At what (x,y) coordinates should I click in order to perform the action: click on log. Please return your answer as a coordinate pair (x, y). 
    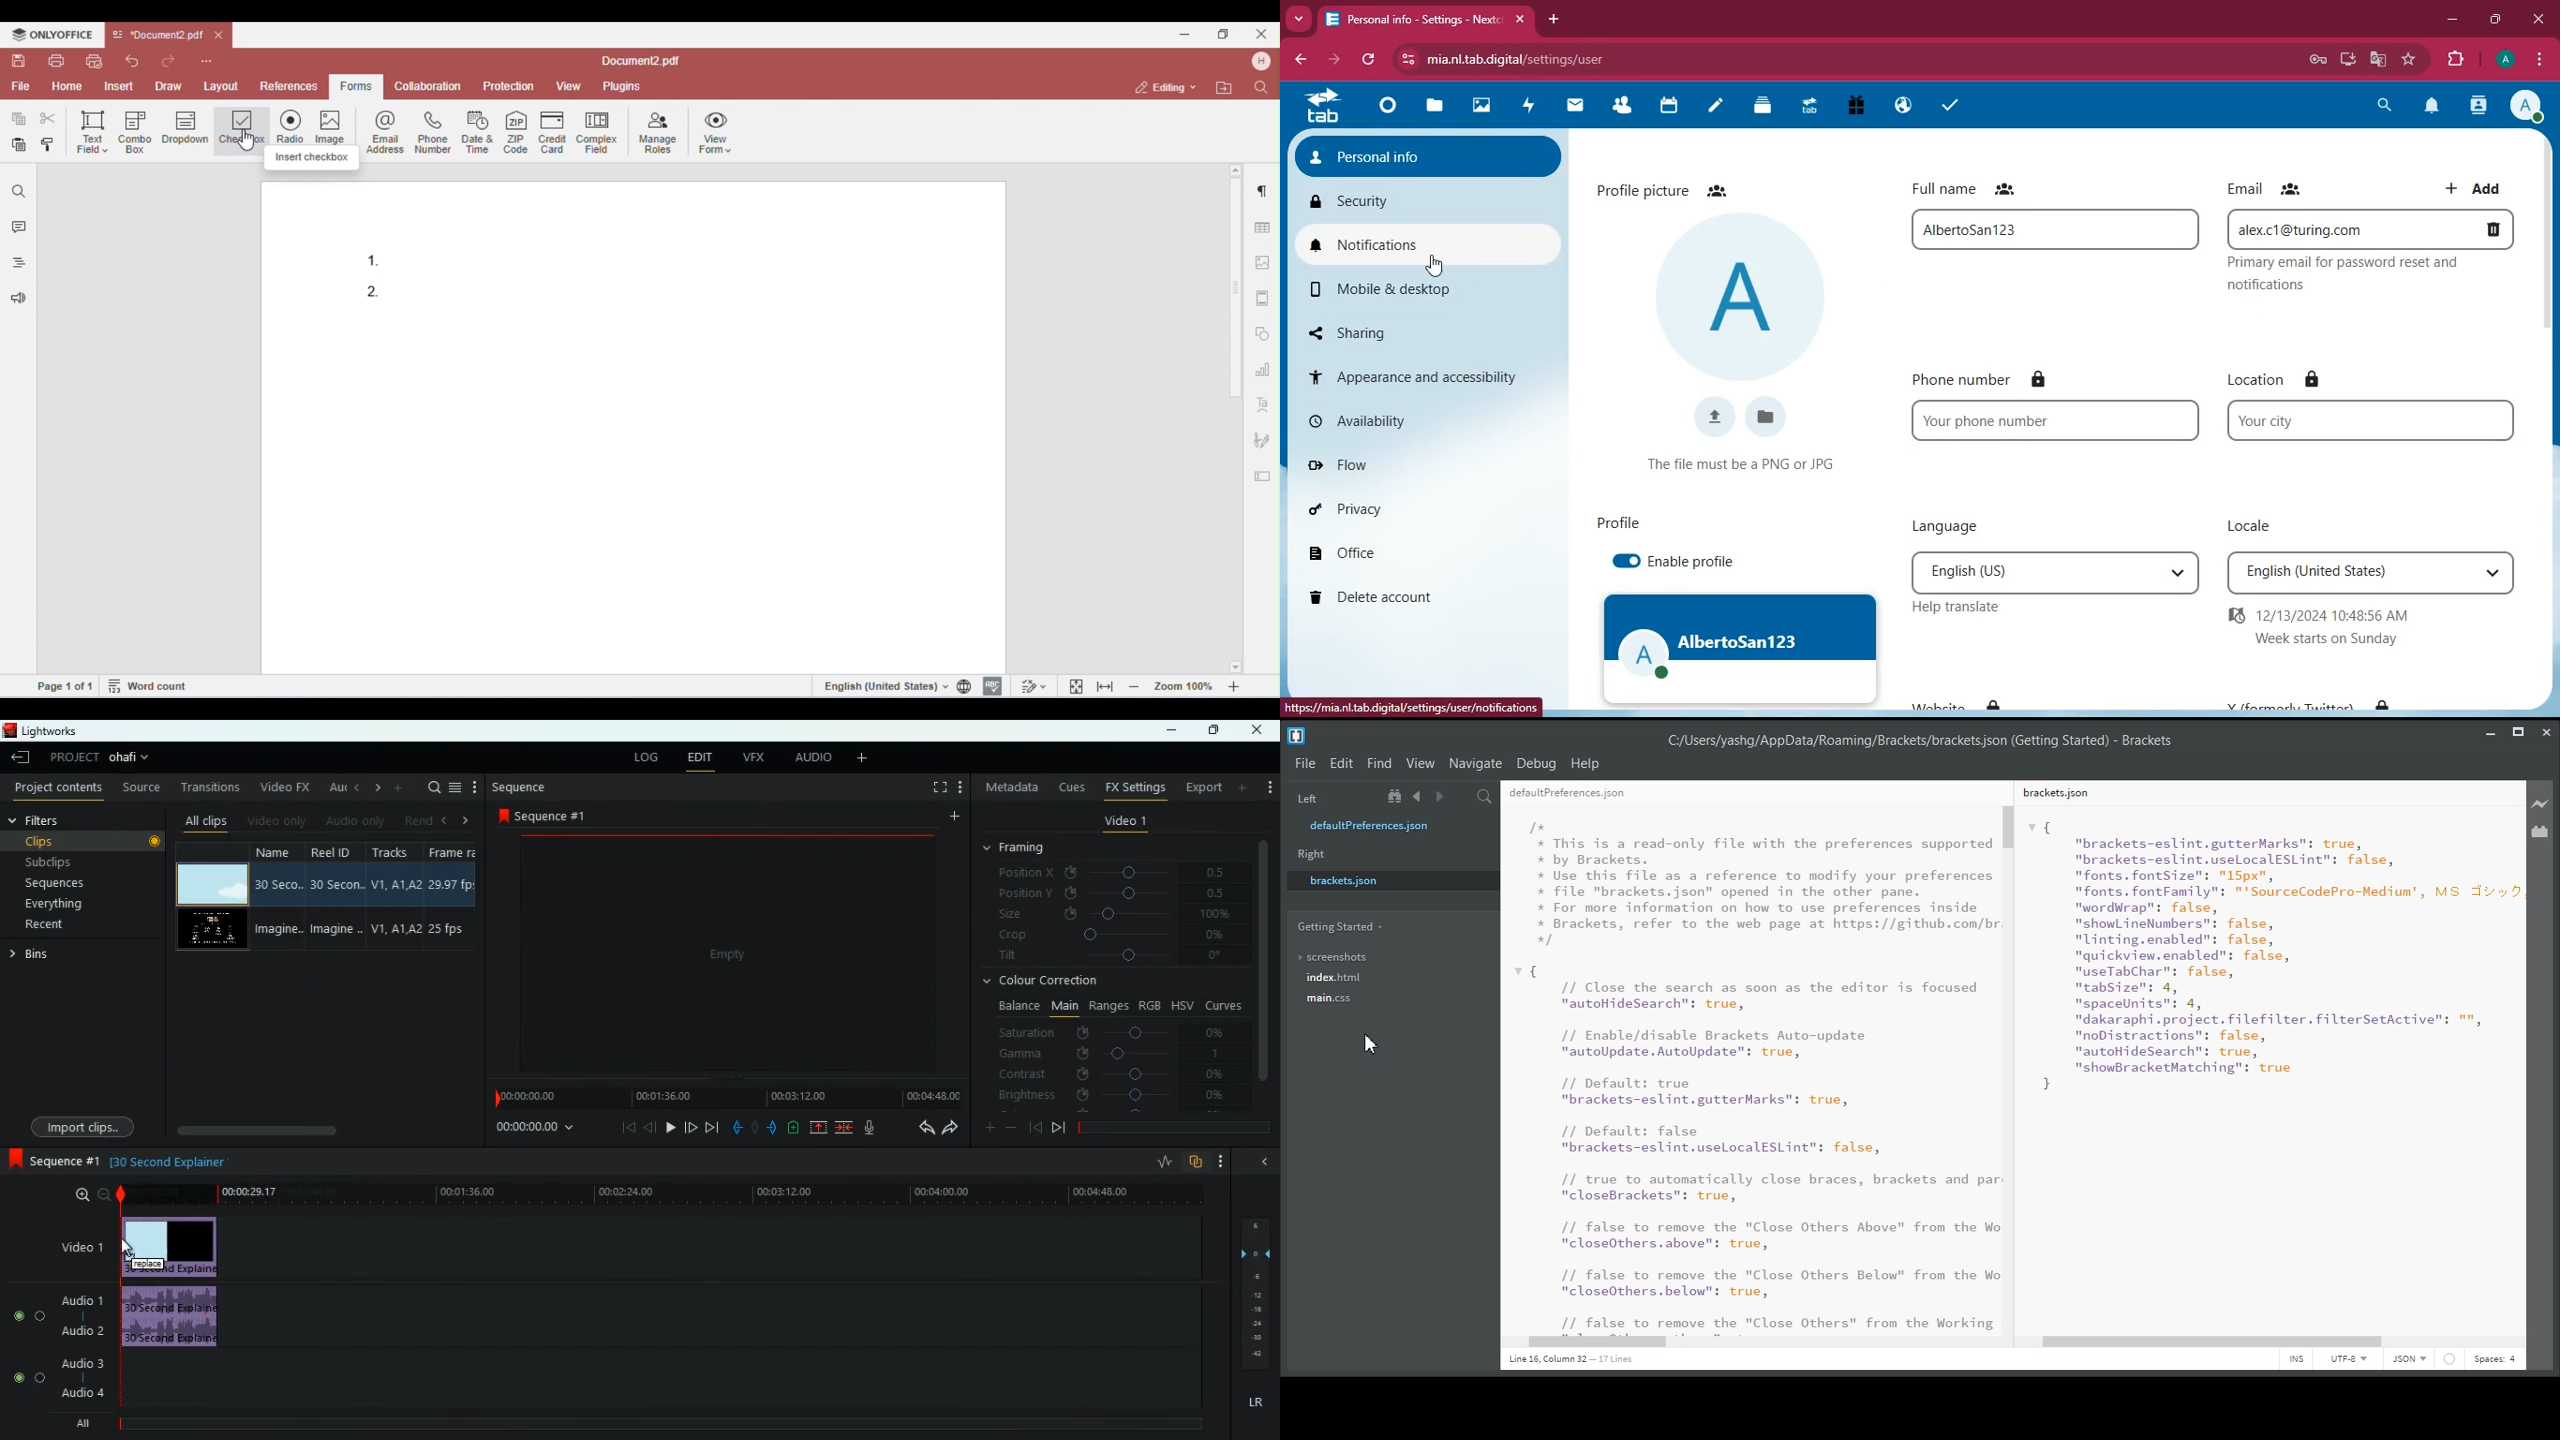
    Looking at the image, I should click on (650, 757).